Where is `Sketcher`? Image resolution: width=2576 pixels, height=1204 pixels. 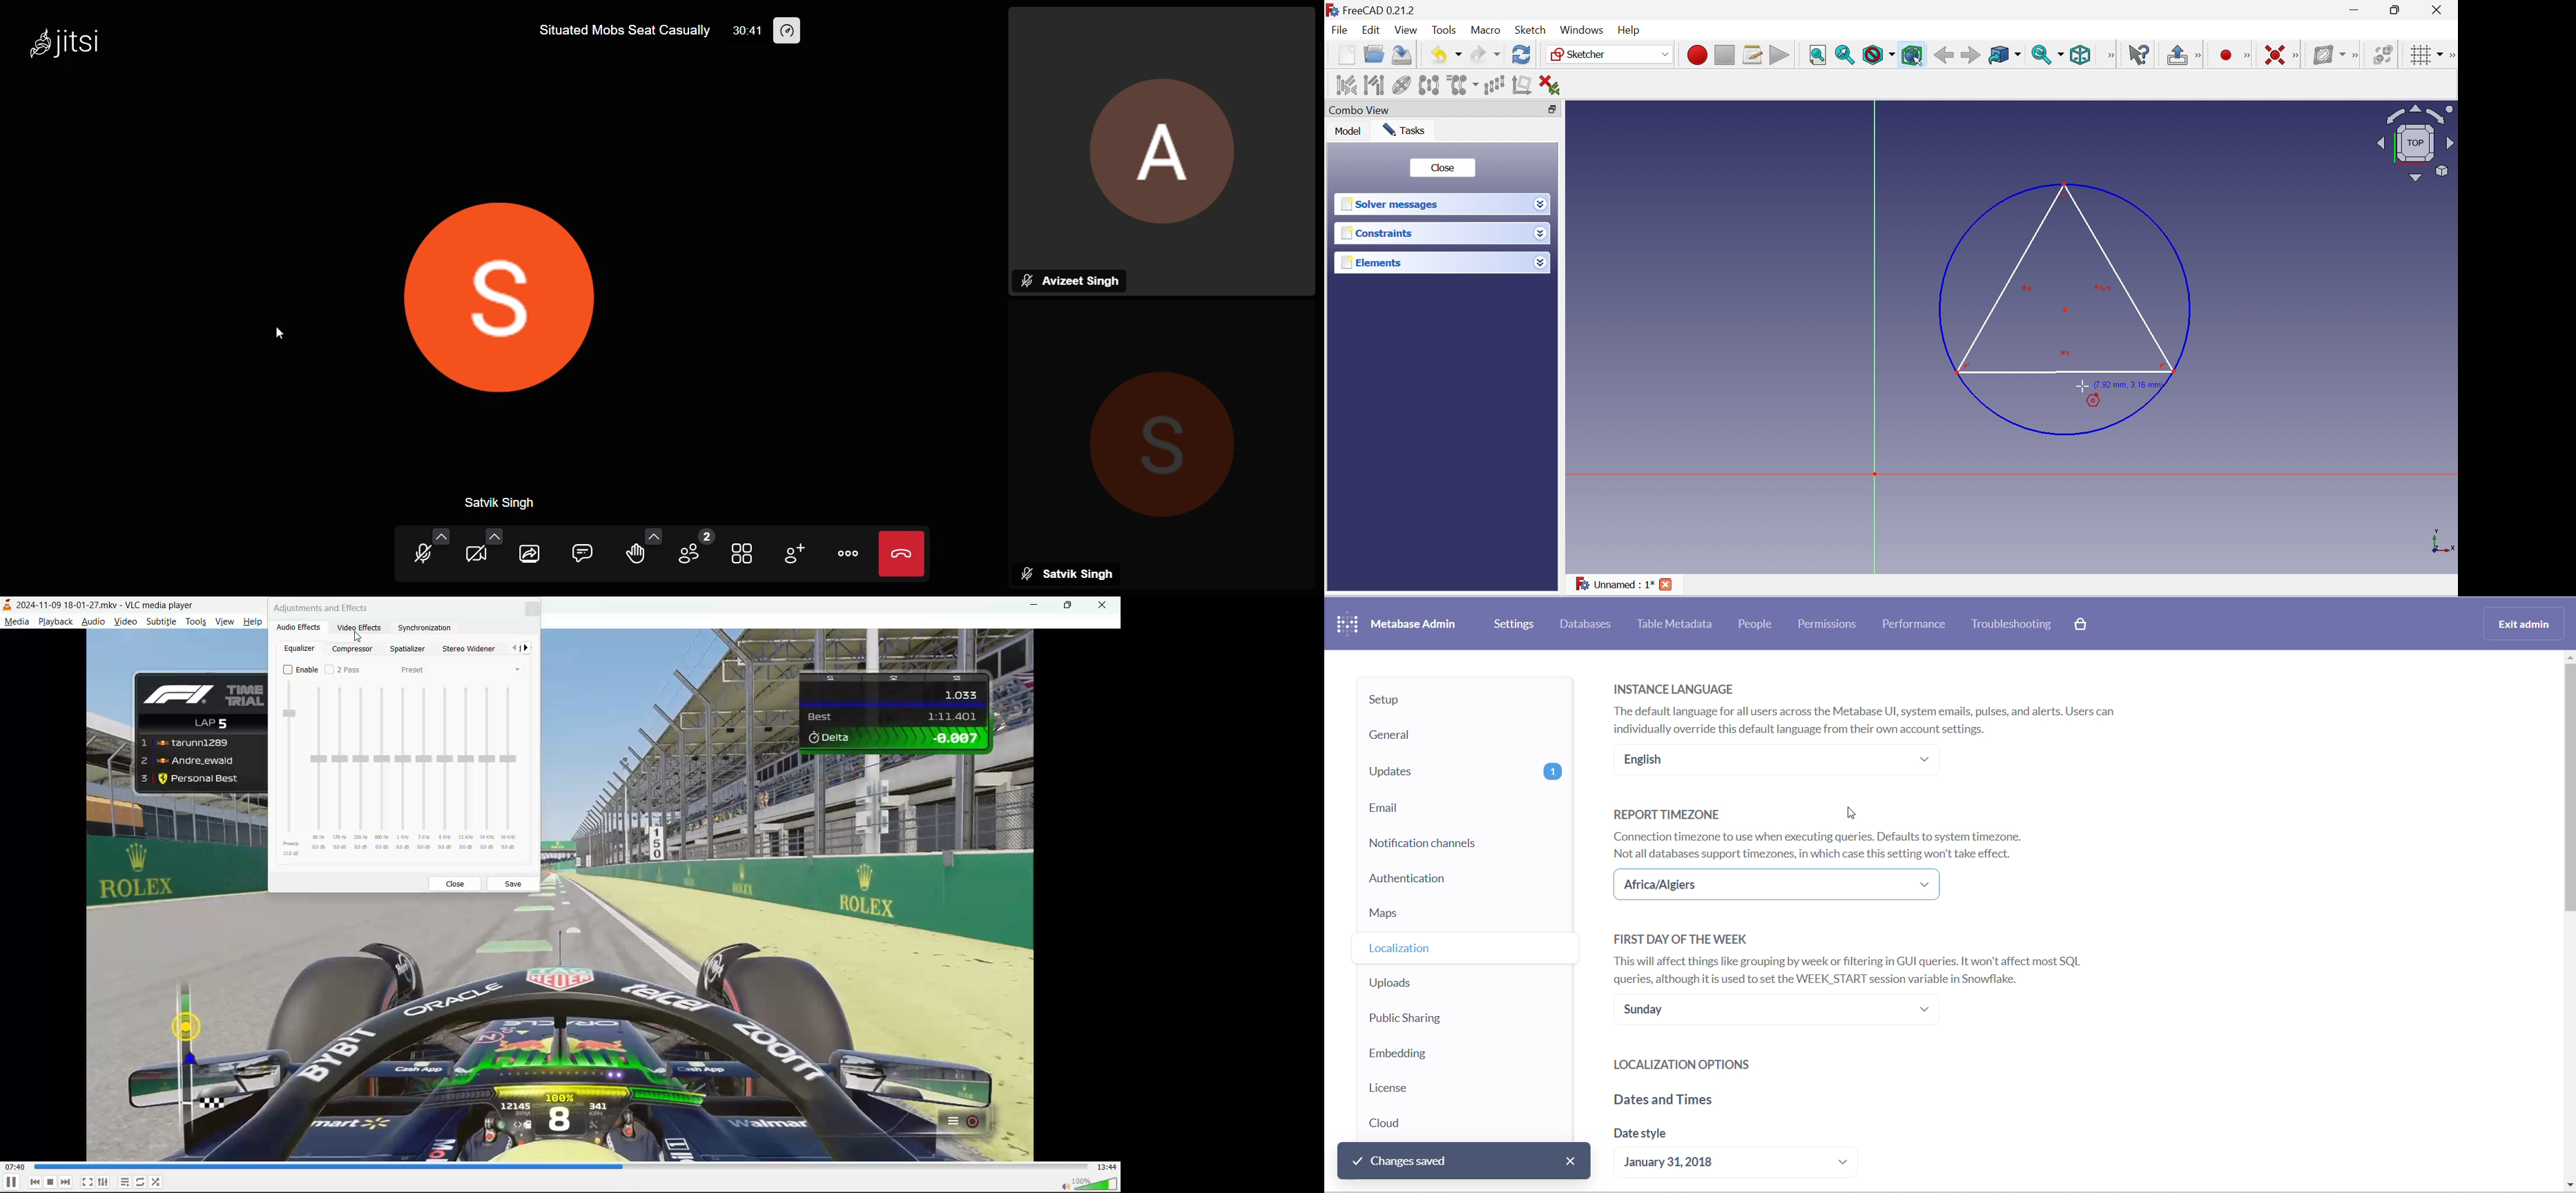 Sketcher is located at coordinates (1610, 54).